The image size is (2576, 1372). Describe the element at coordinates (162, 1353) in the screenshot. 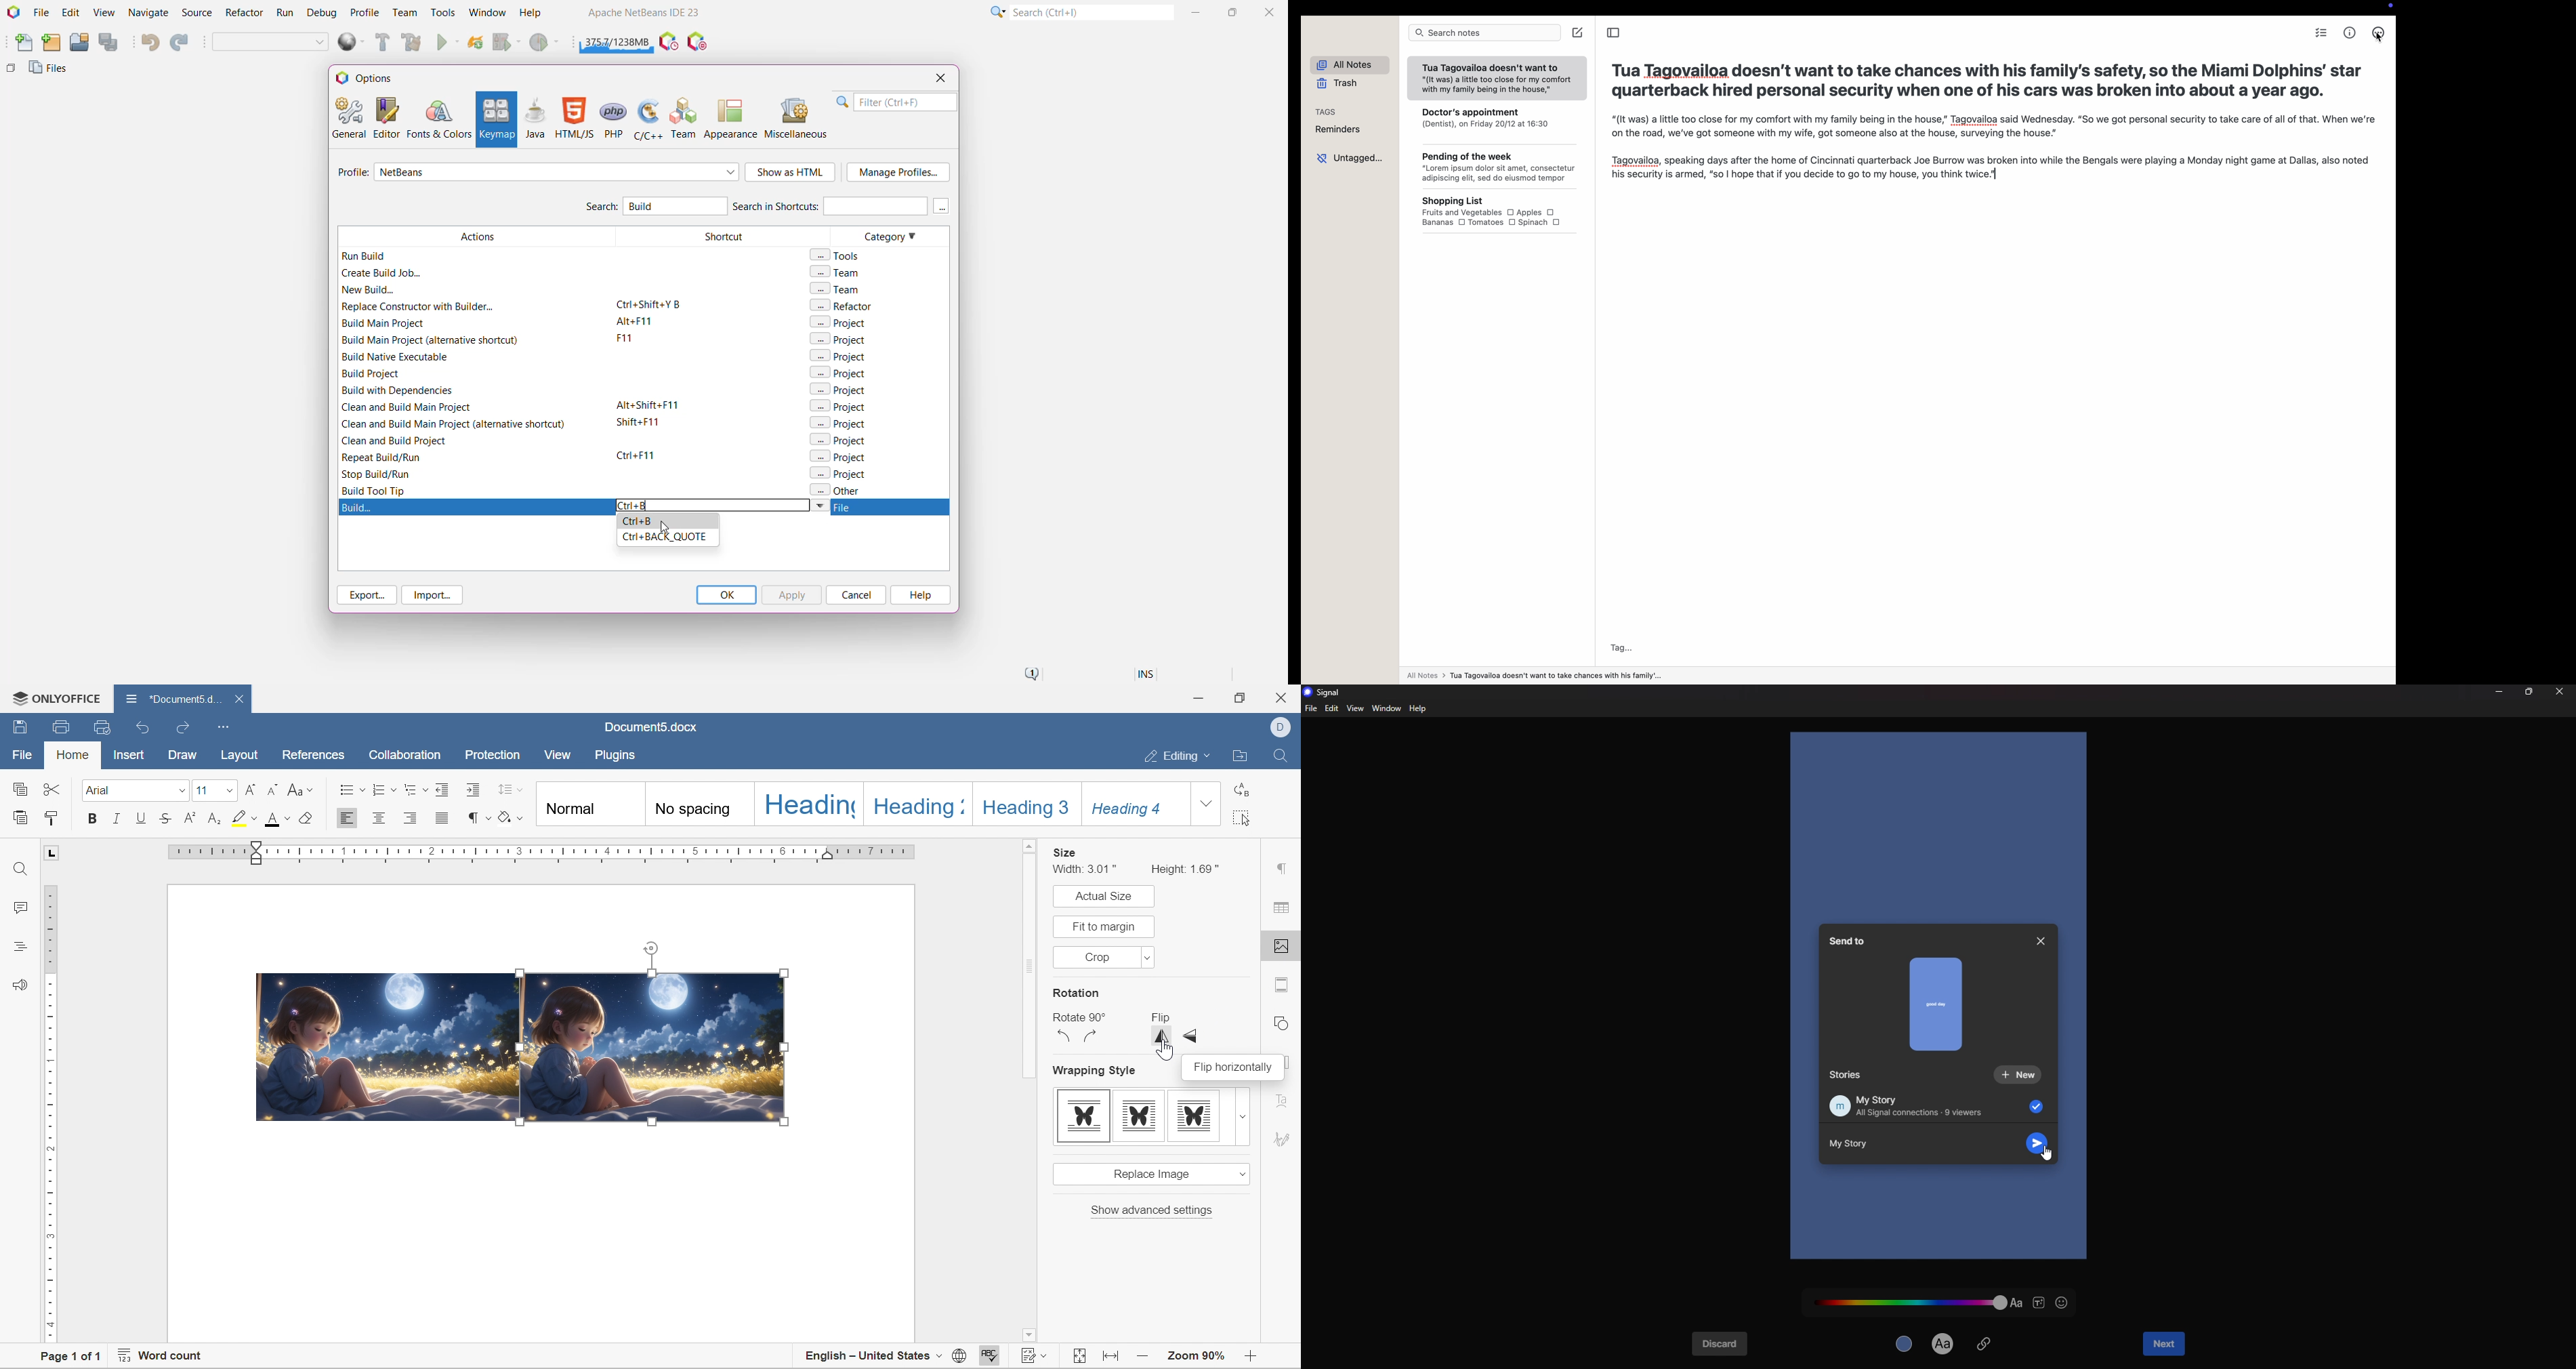

I see `word count` at that location.